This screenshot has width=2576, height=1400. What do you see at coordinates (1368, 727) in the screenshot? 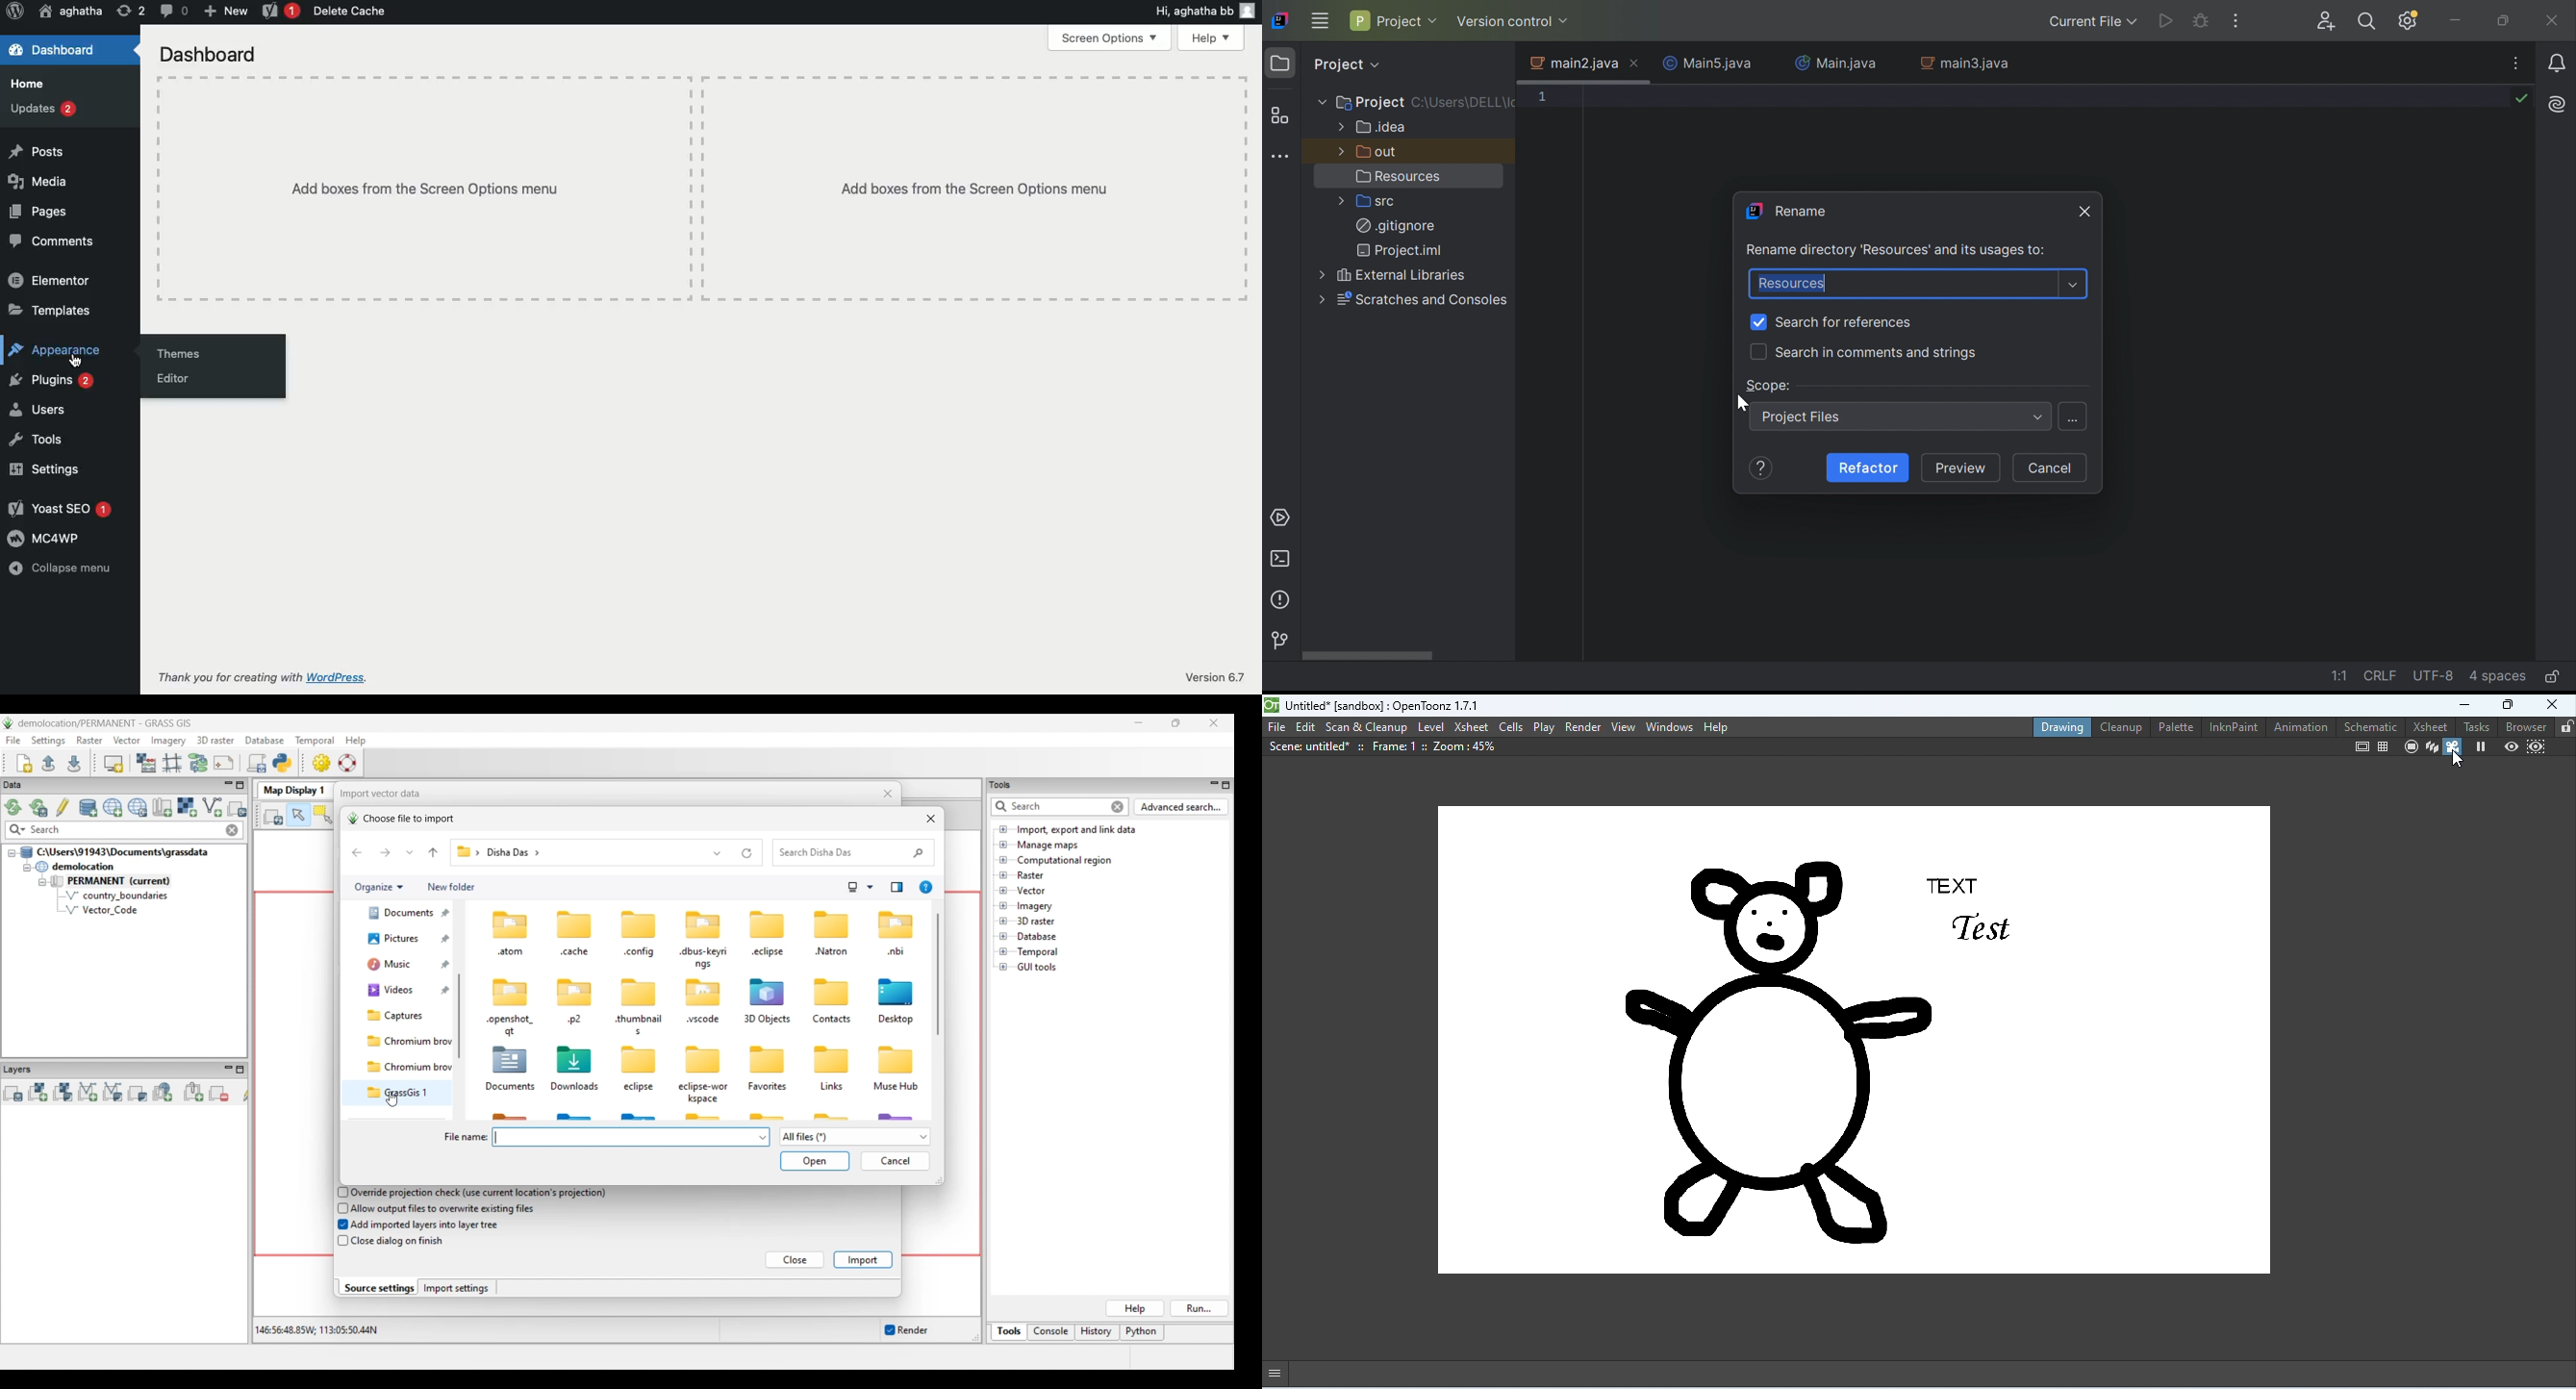
I see `scan & cleanup` at bounding box center [1368, 727].